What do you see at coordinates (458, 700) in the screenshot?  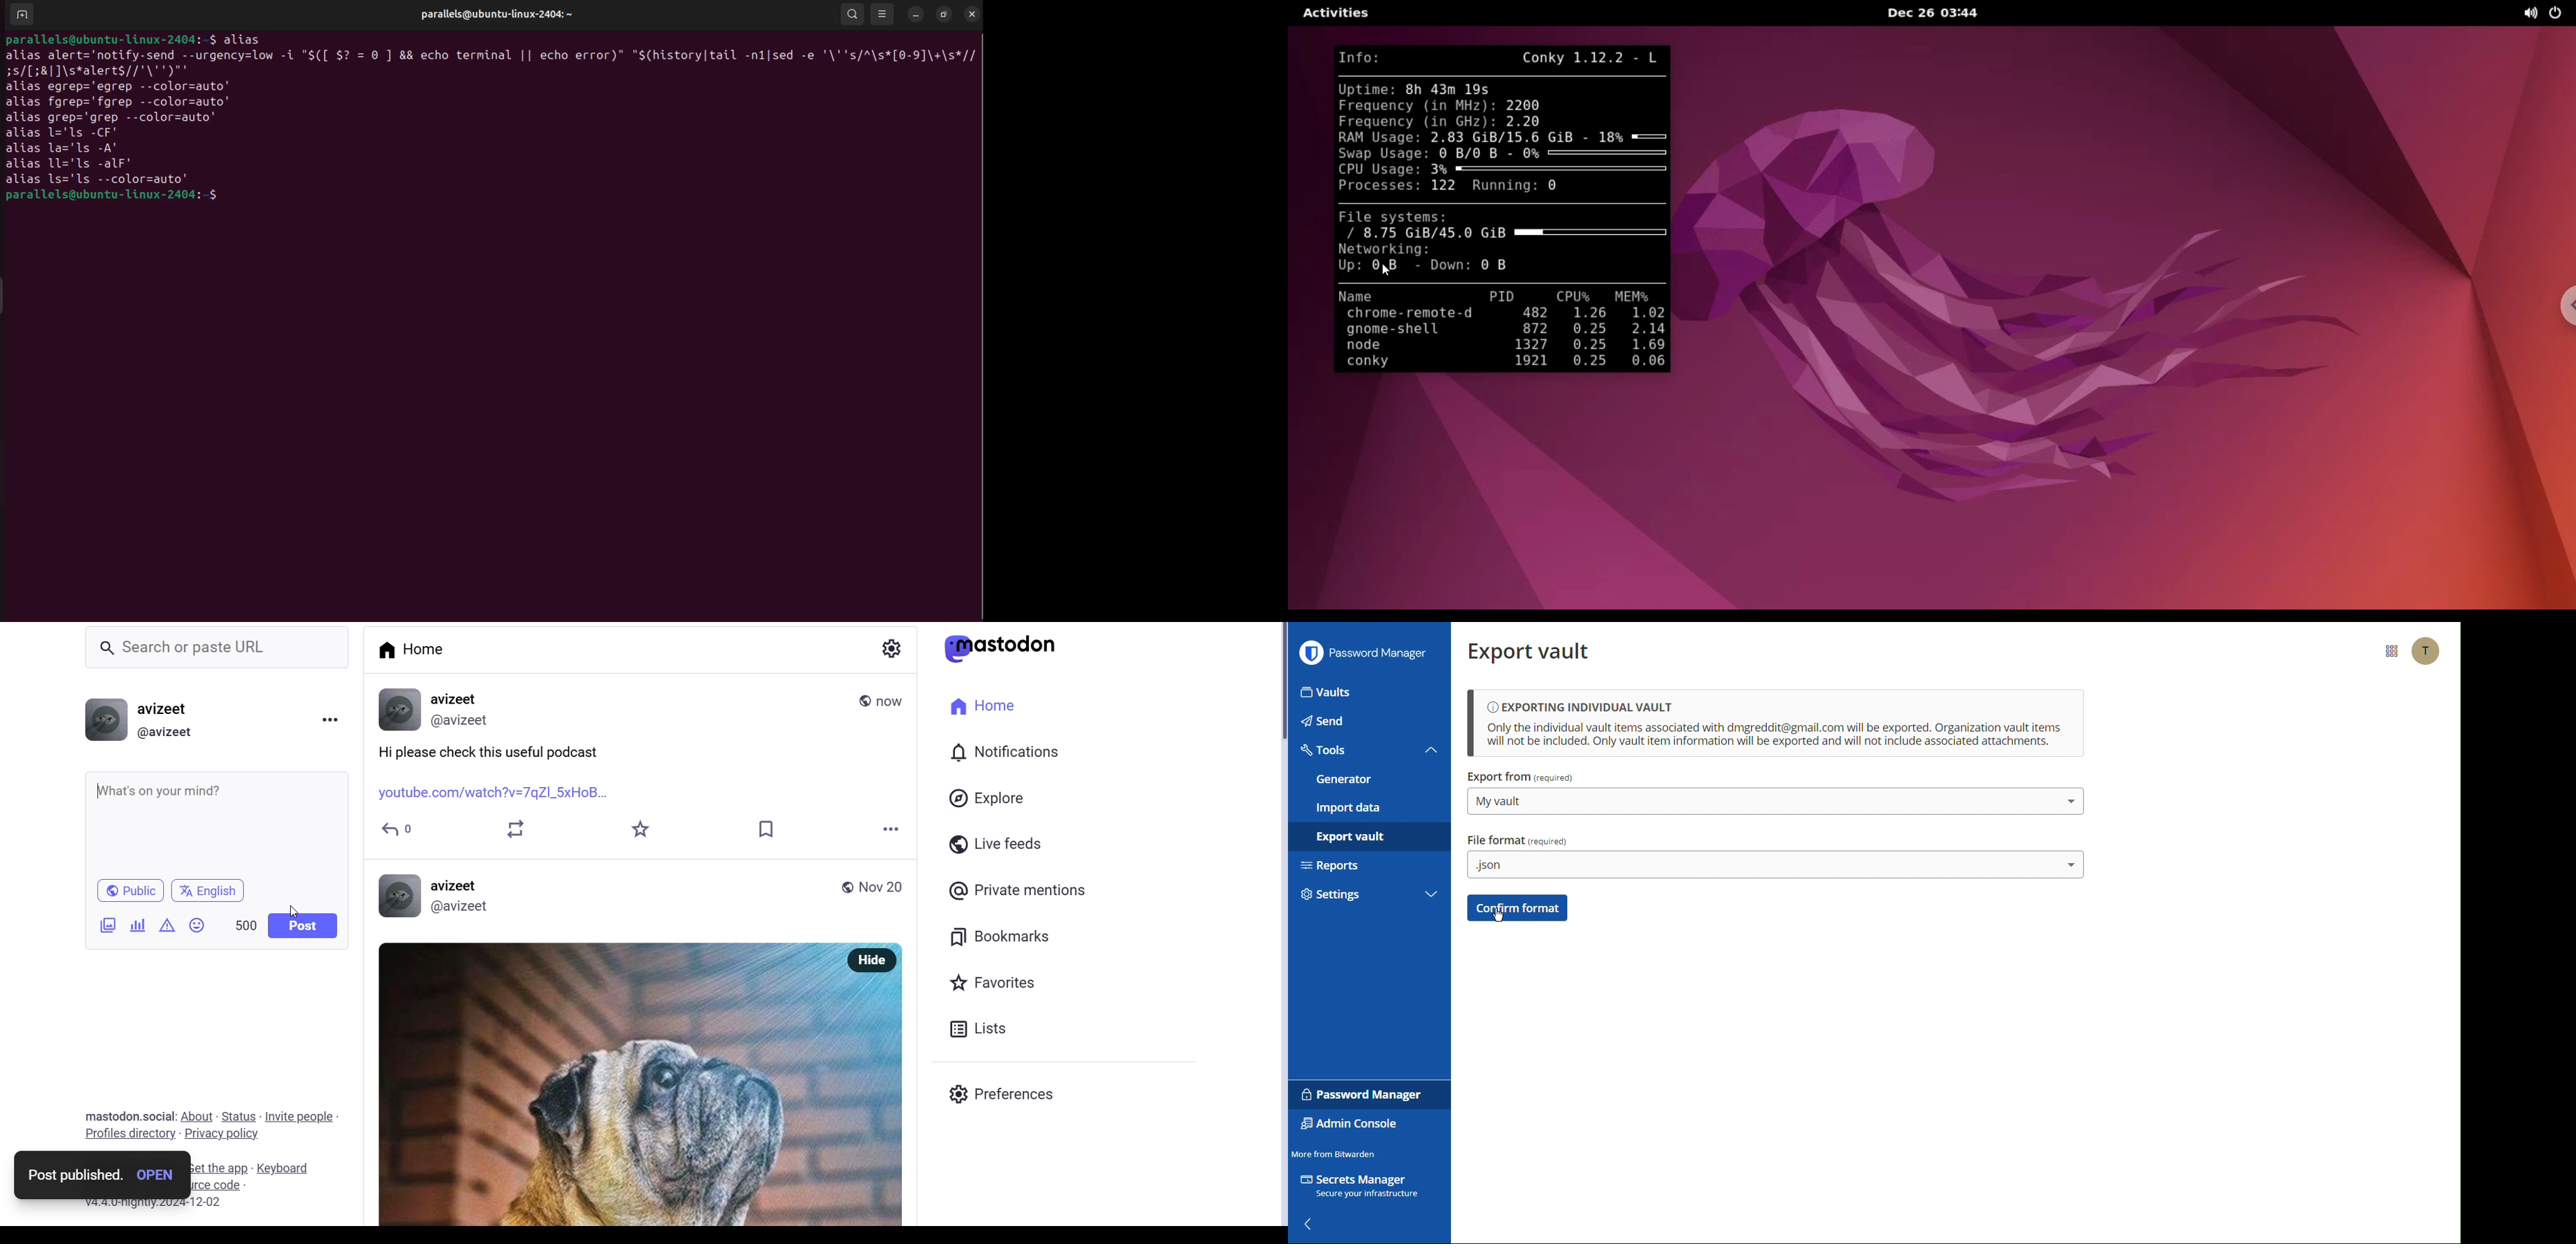 I see `avizeet` at bounding box center [458, 700].